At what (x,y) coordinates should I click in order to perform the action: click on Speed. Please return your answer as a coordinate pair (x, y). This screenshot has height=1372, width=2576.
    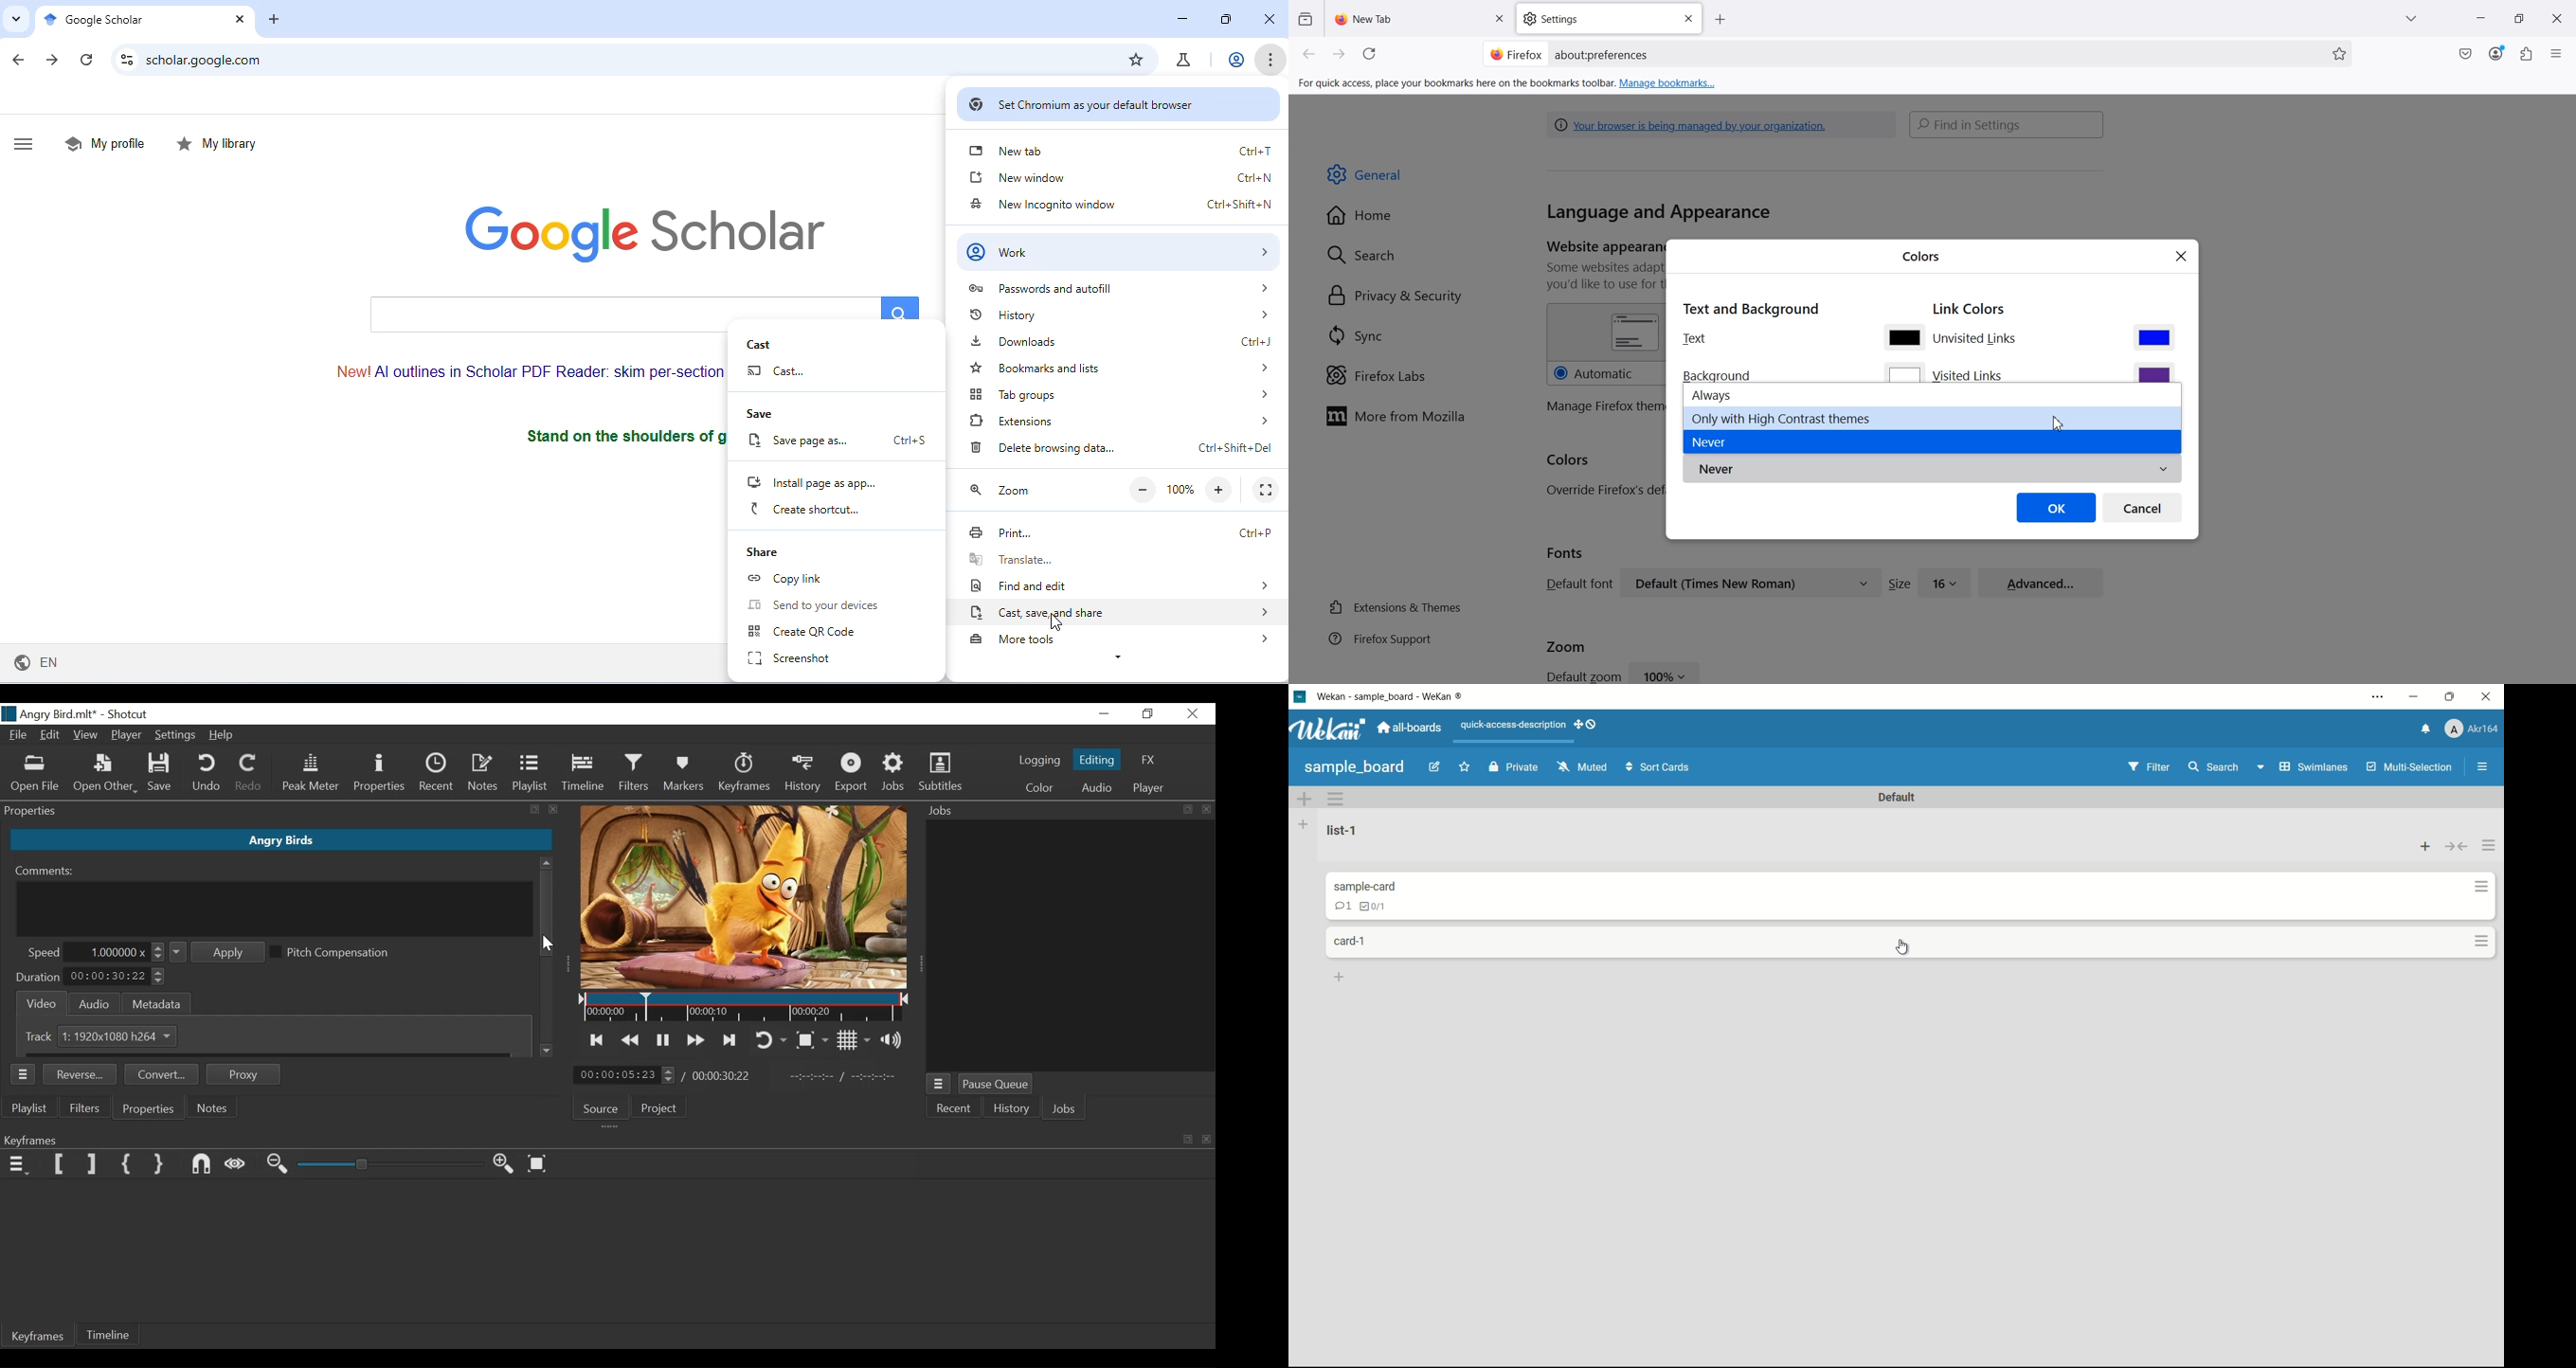
    Looking at the image, I should click on (43, 952).